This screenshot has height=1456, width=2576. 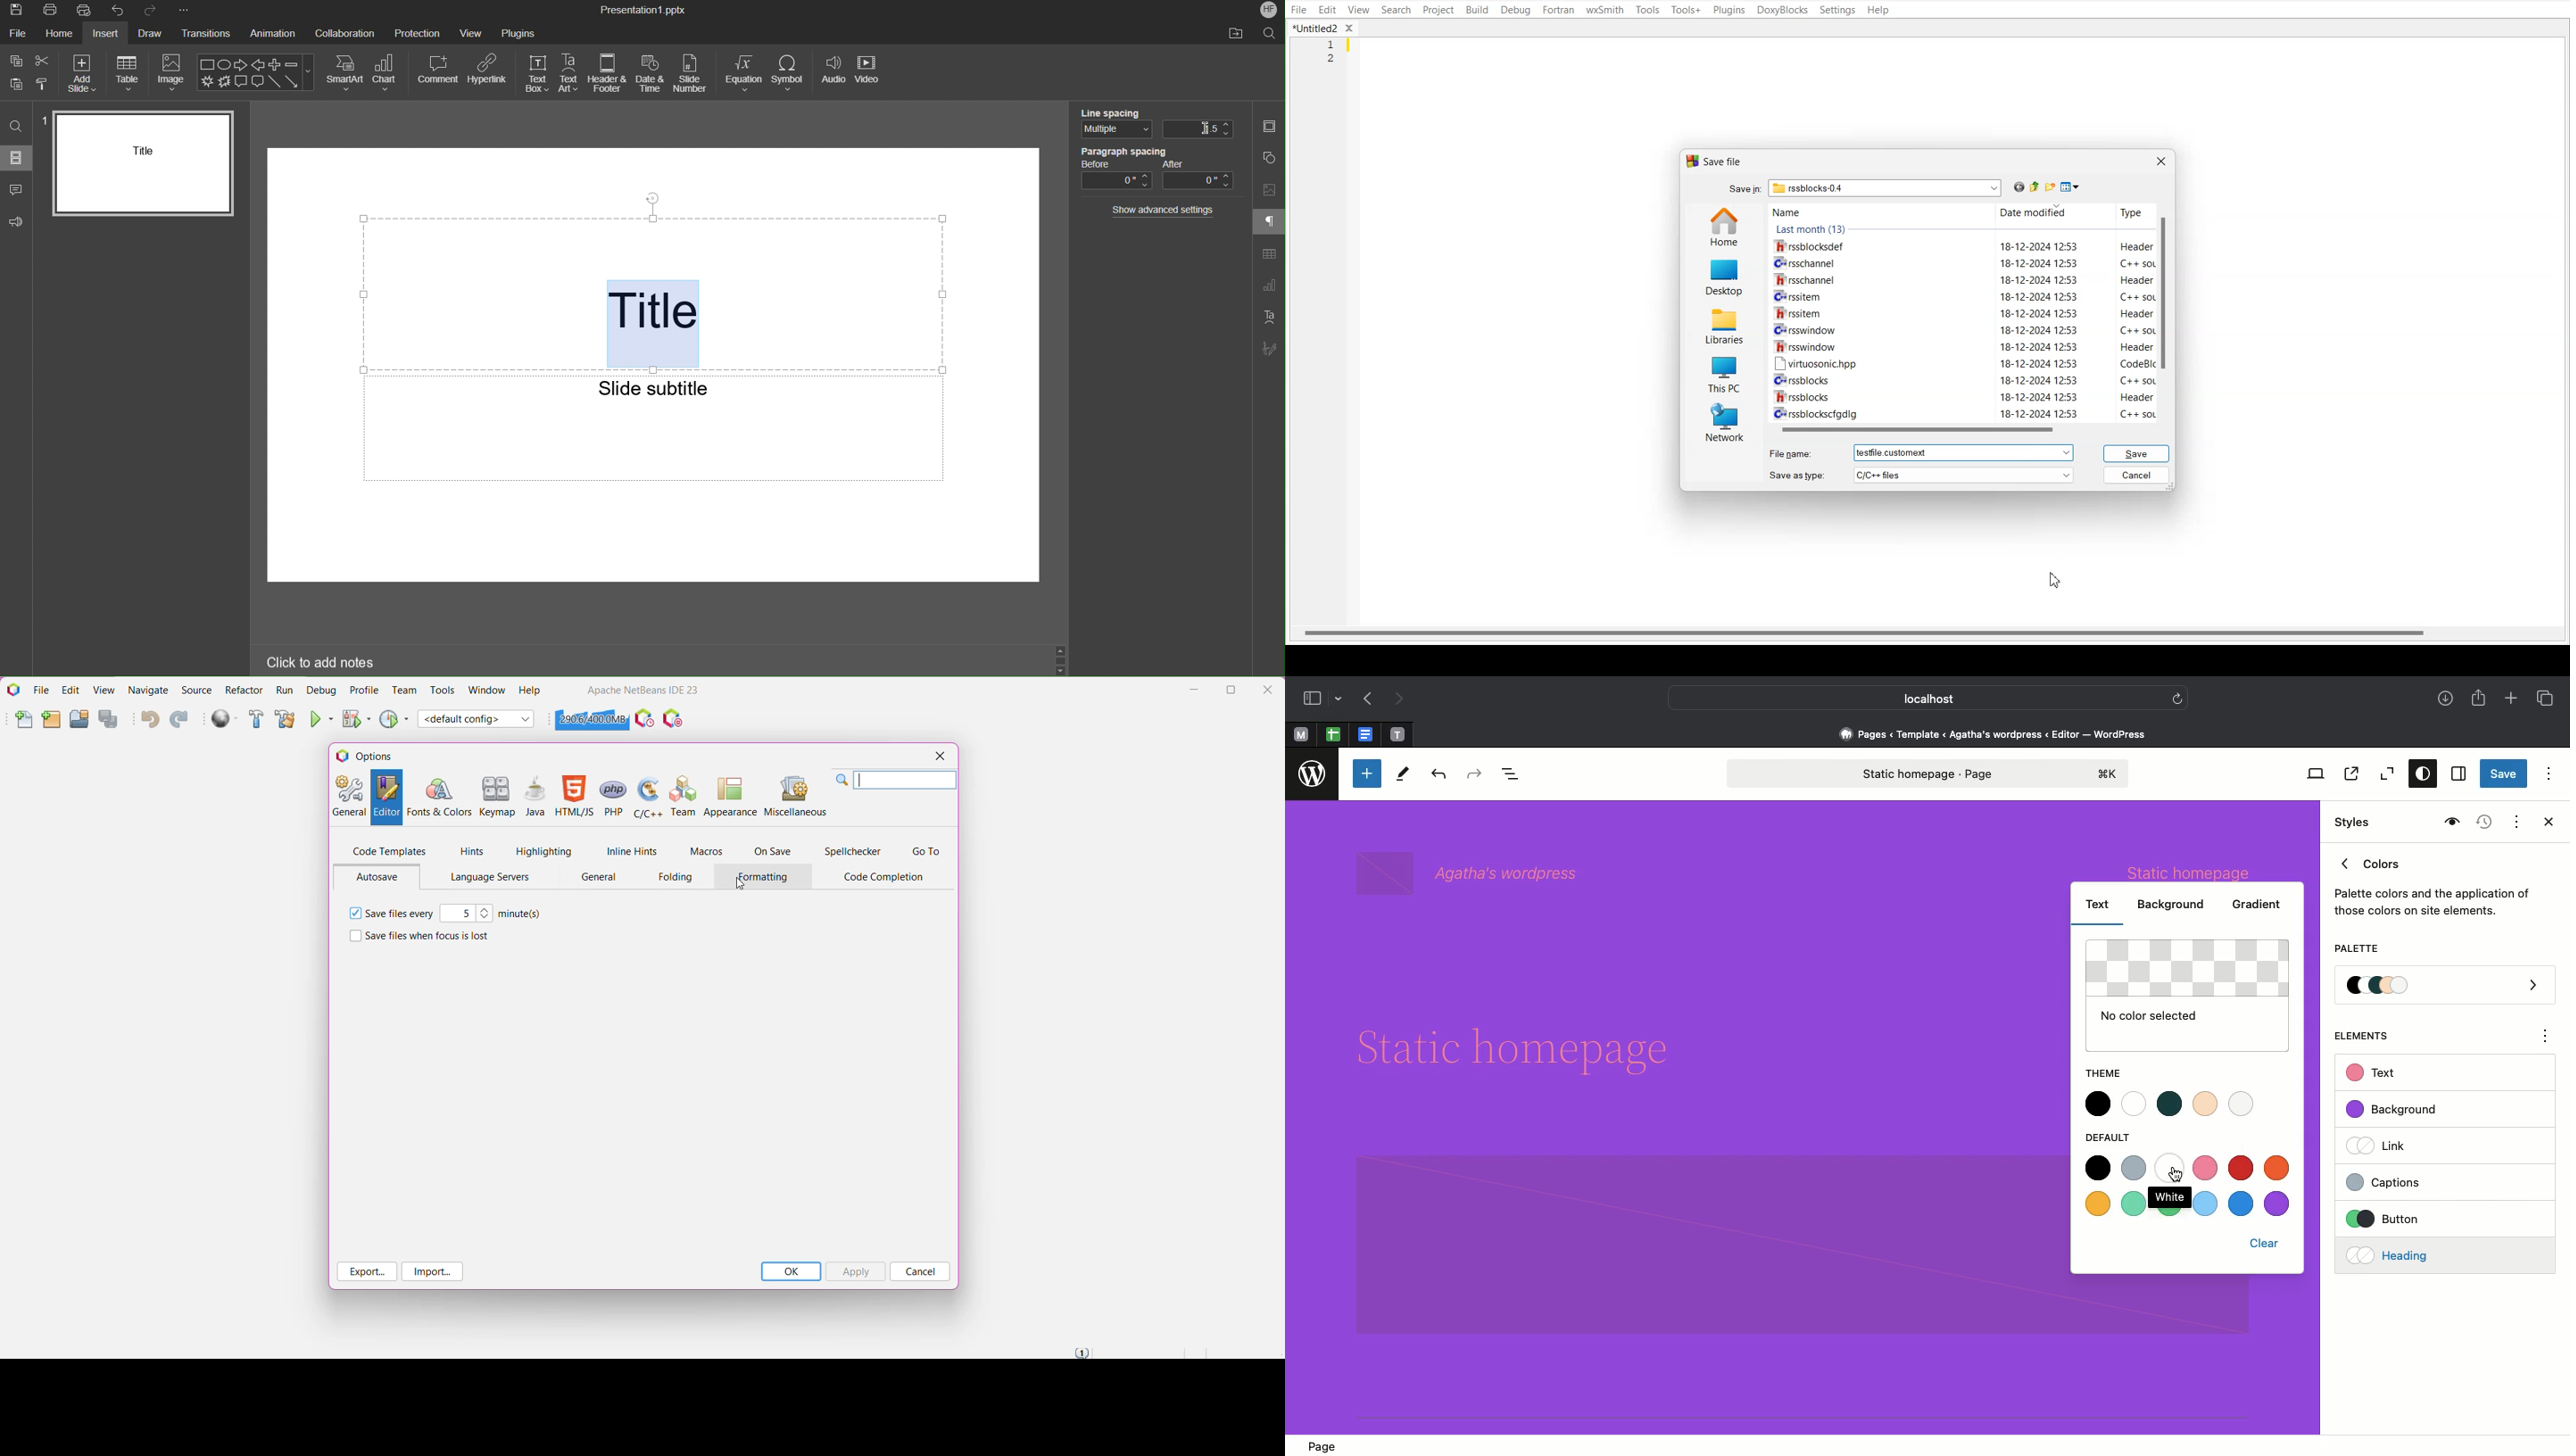 What do you see at coordinates (1477, 774) in the screenshot?
I see `Redo` at bounding box center [1477, 774].